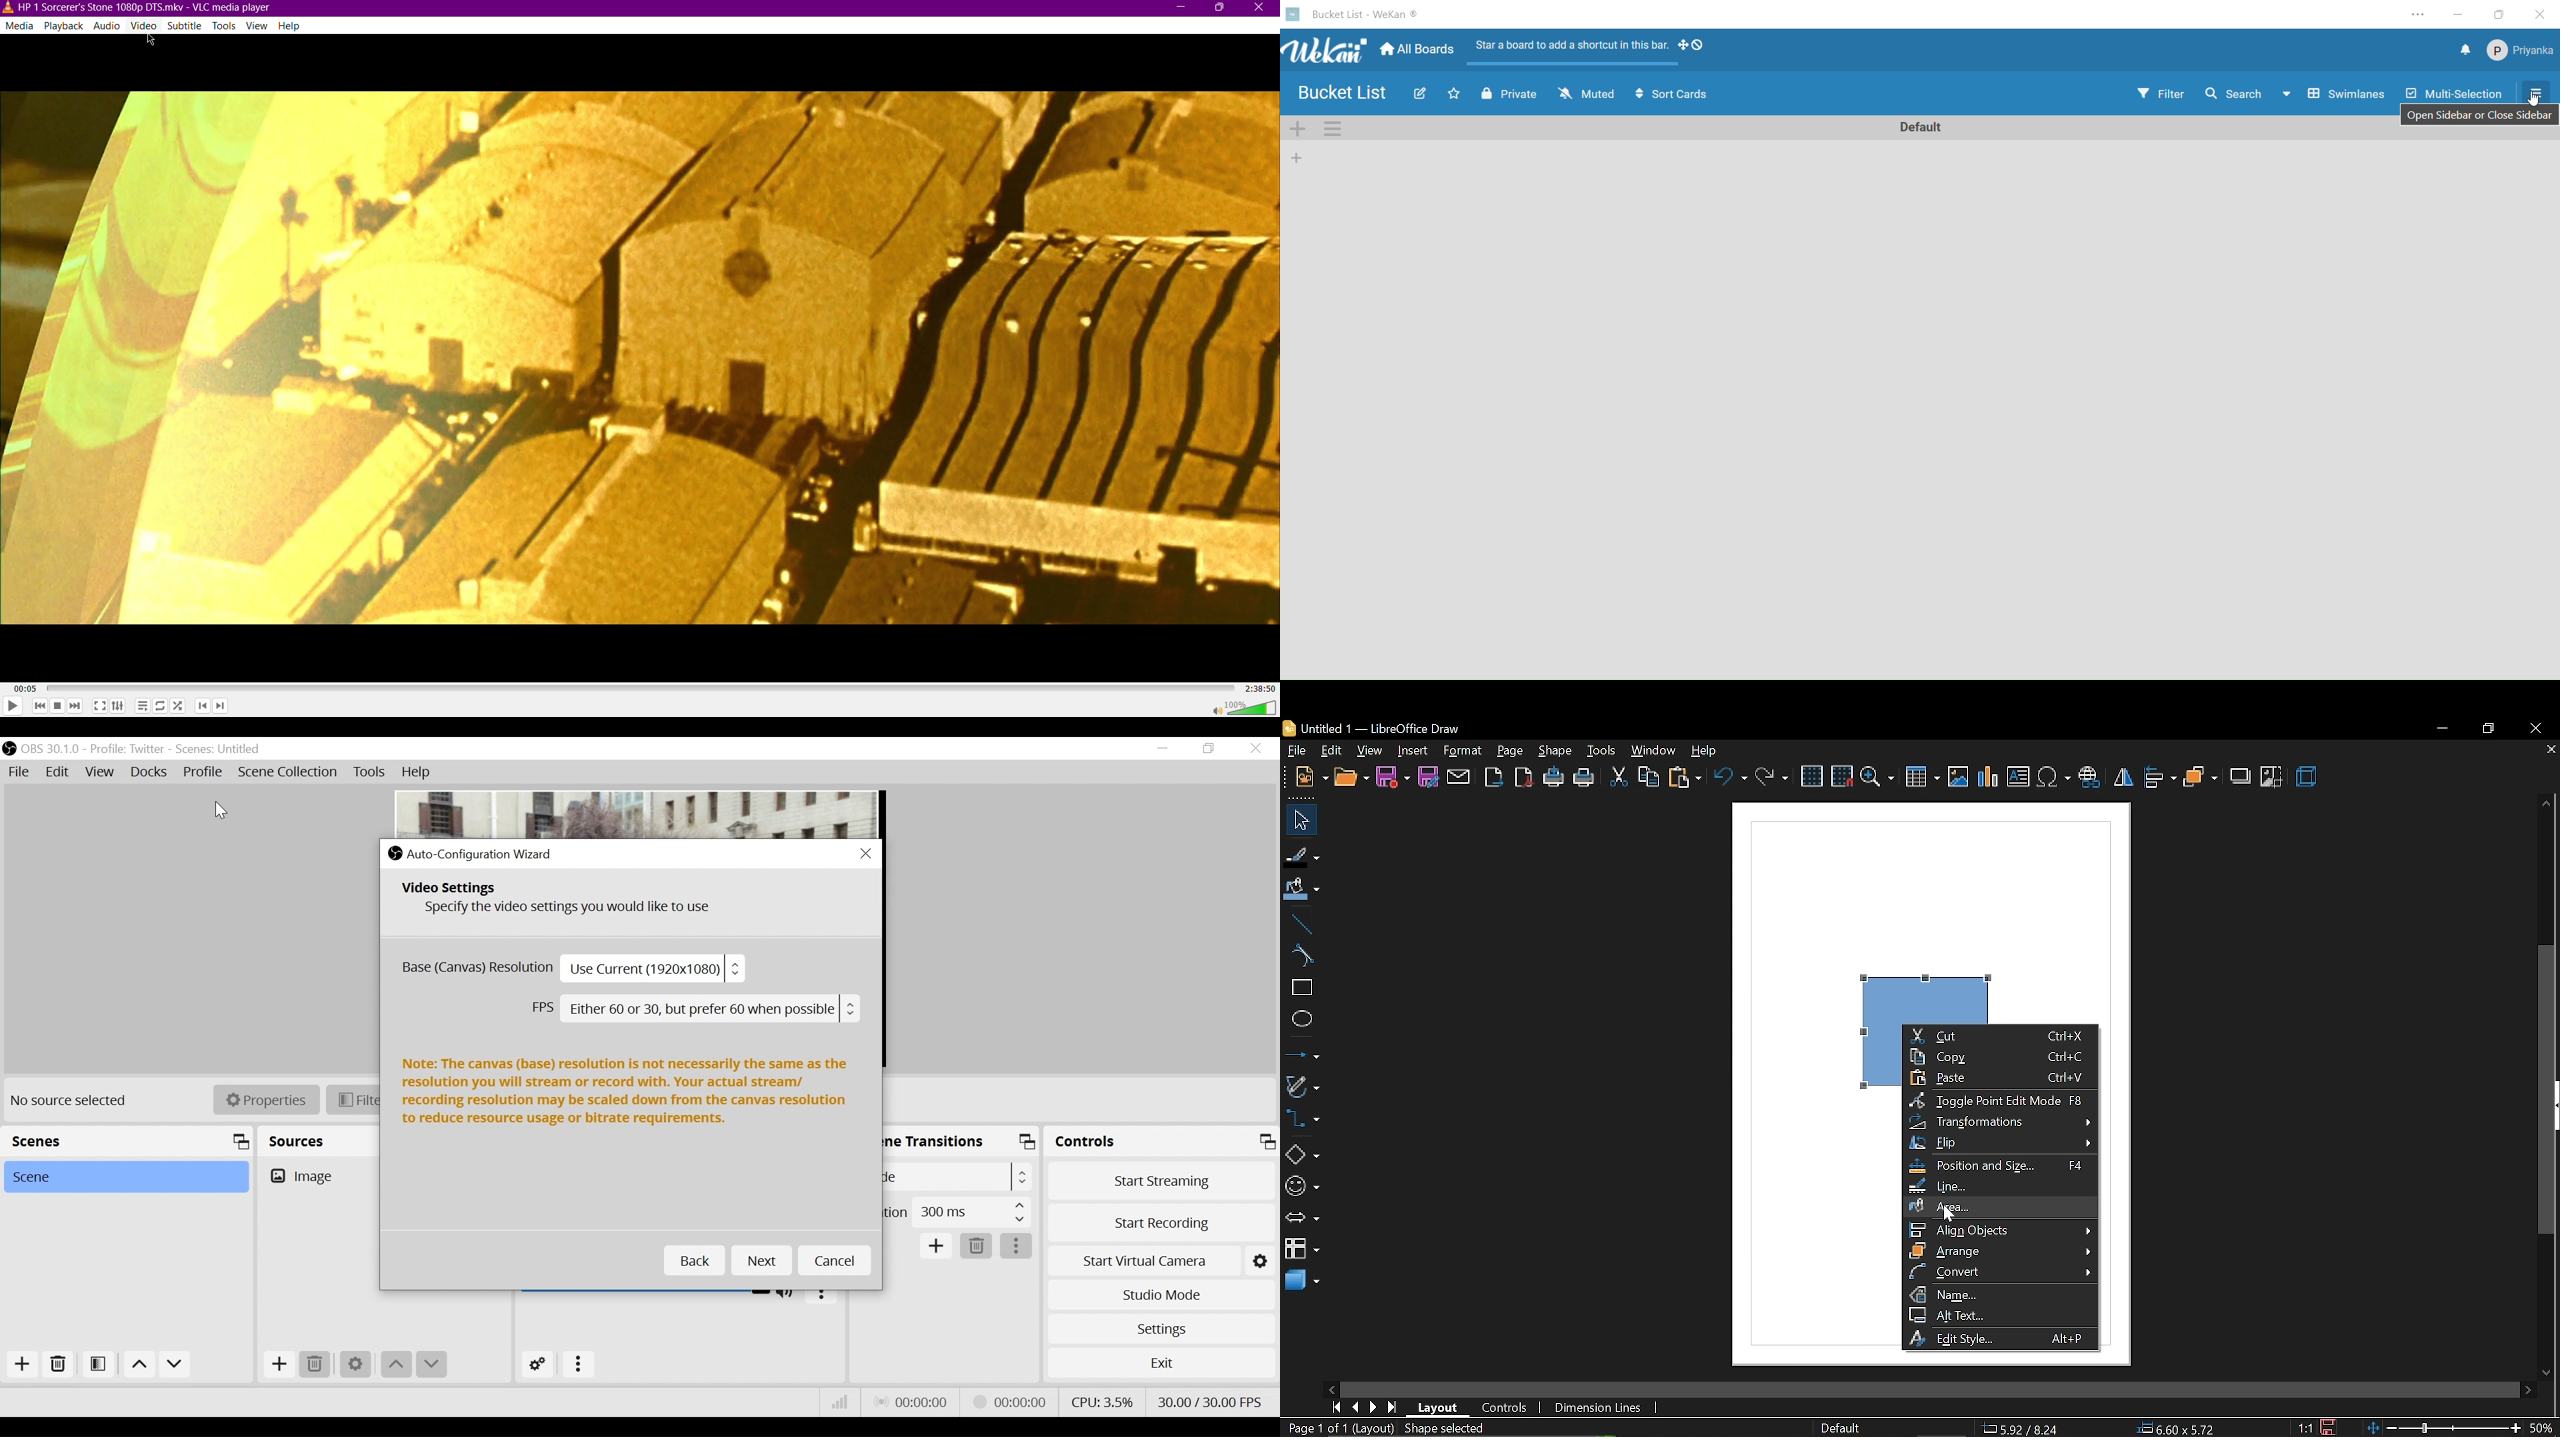  I want to click on Play, so click(13, 705).